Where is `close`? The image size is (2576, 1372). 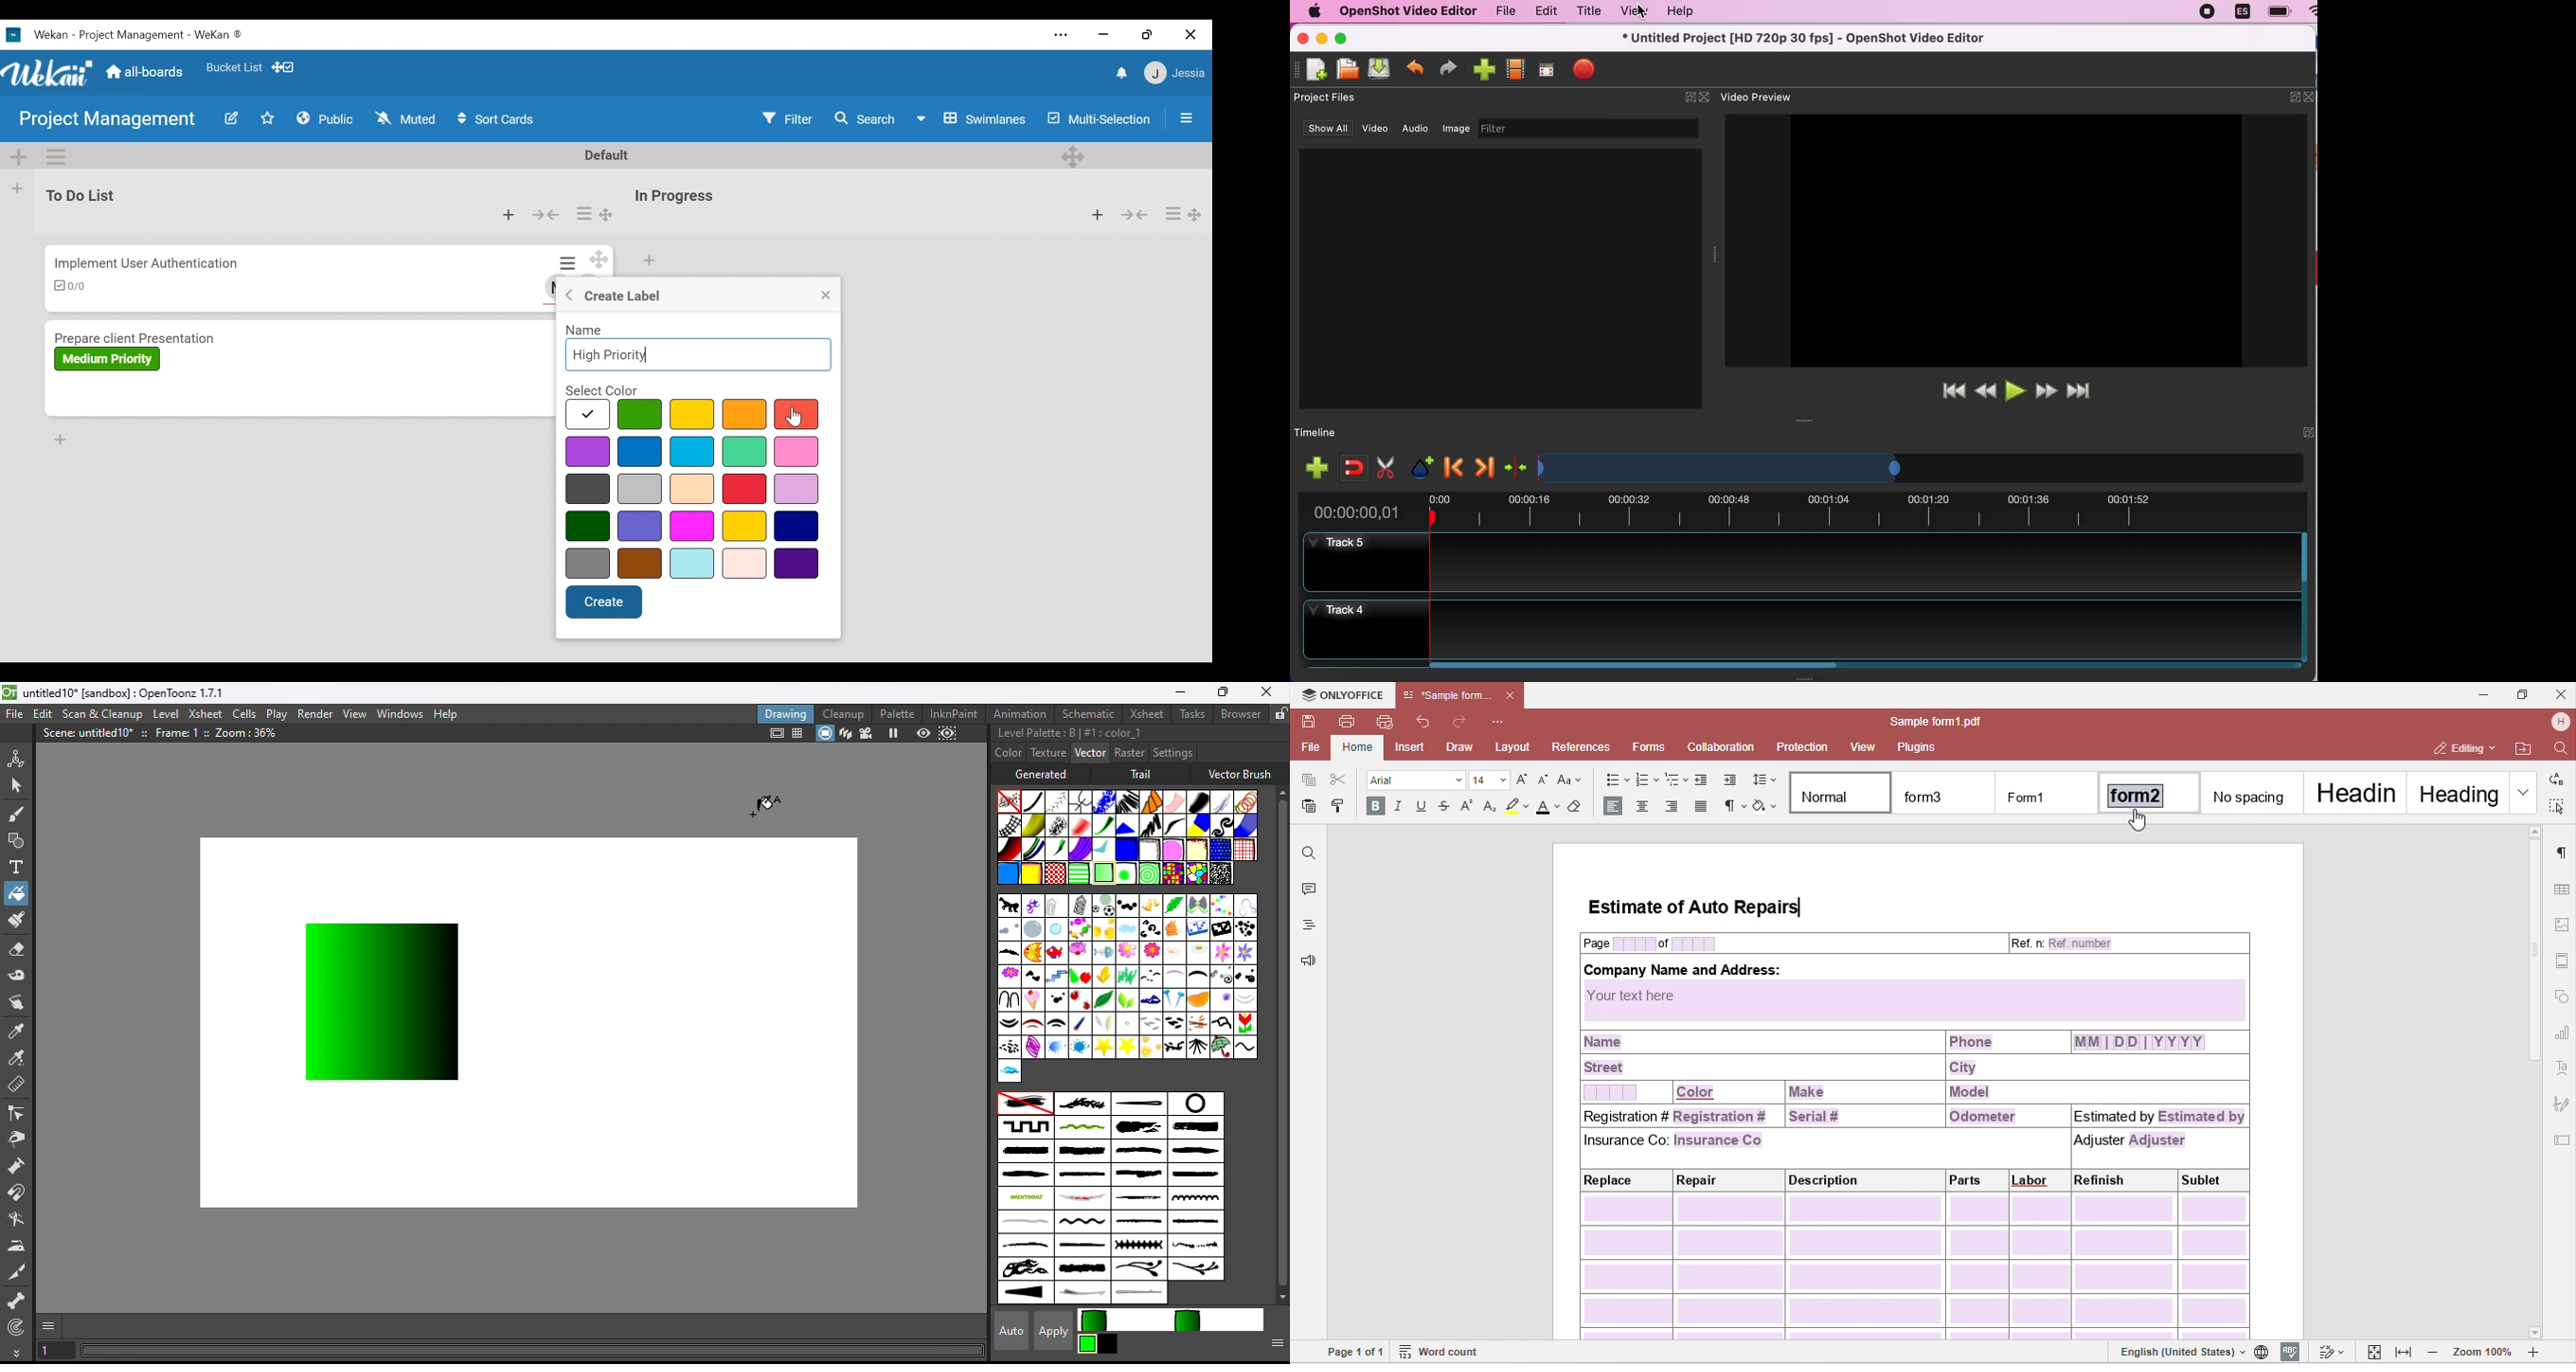
close is located at coordinates (1190, 35).